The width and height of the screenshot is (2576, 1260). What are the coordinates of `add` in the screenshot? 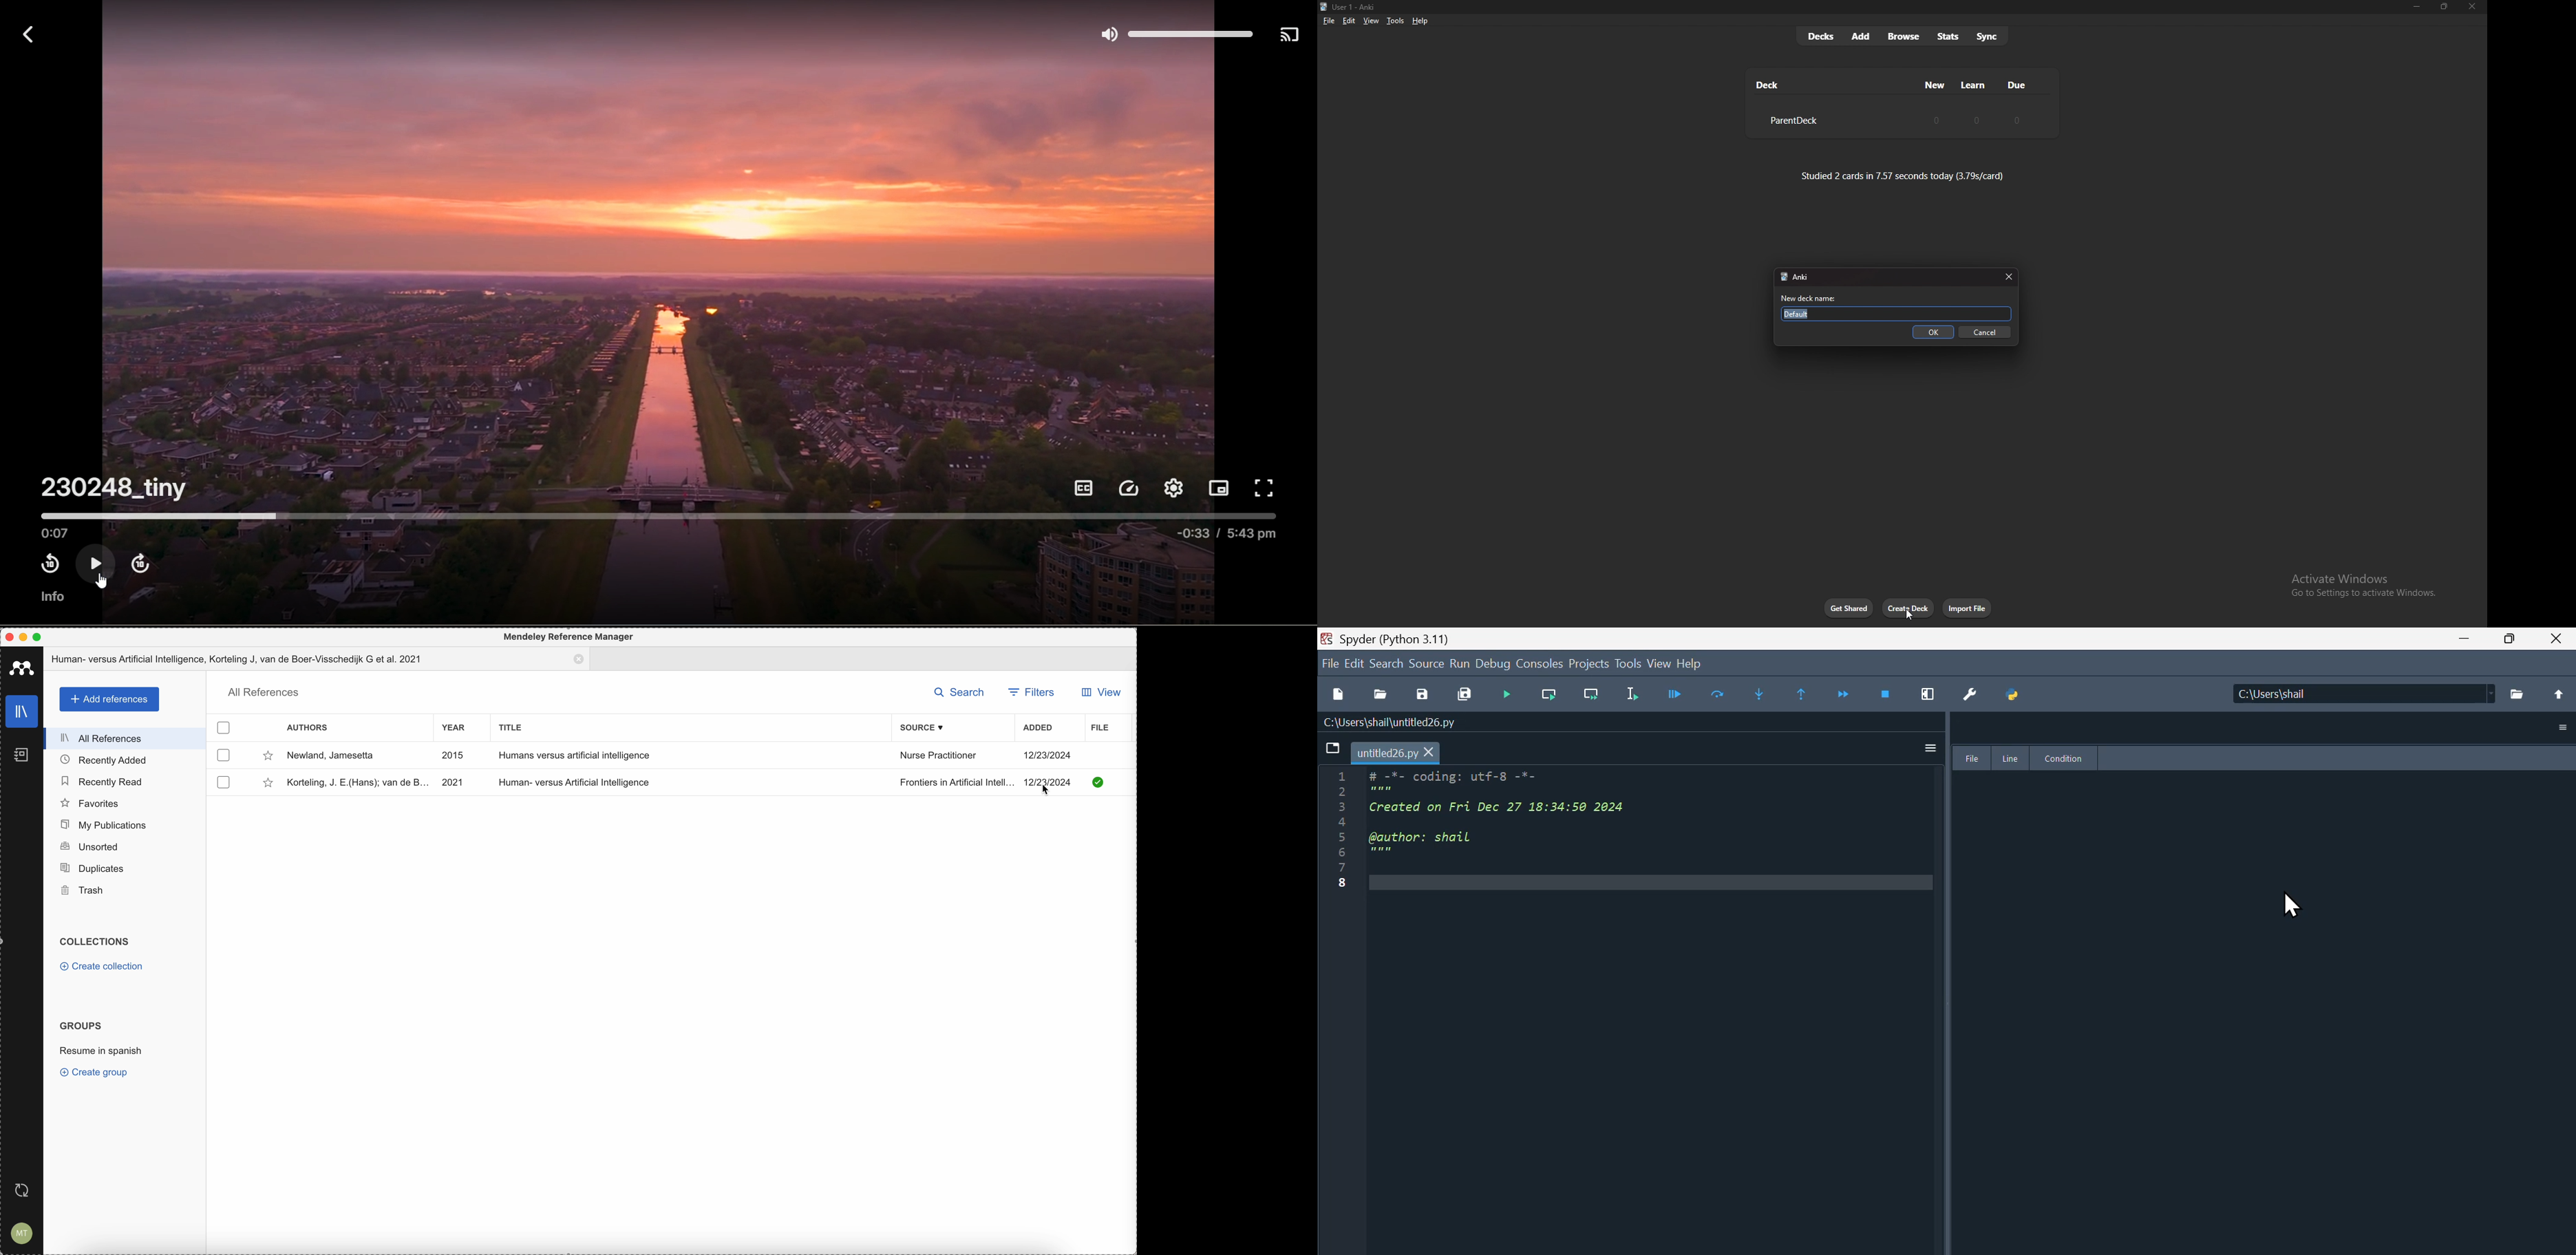 It's located at (1861, 36).